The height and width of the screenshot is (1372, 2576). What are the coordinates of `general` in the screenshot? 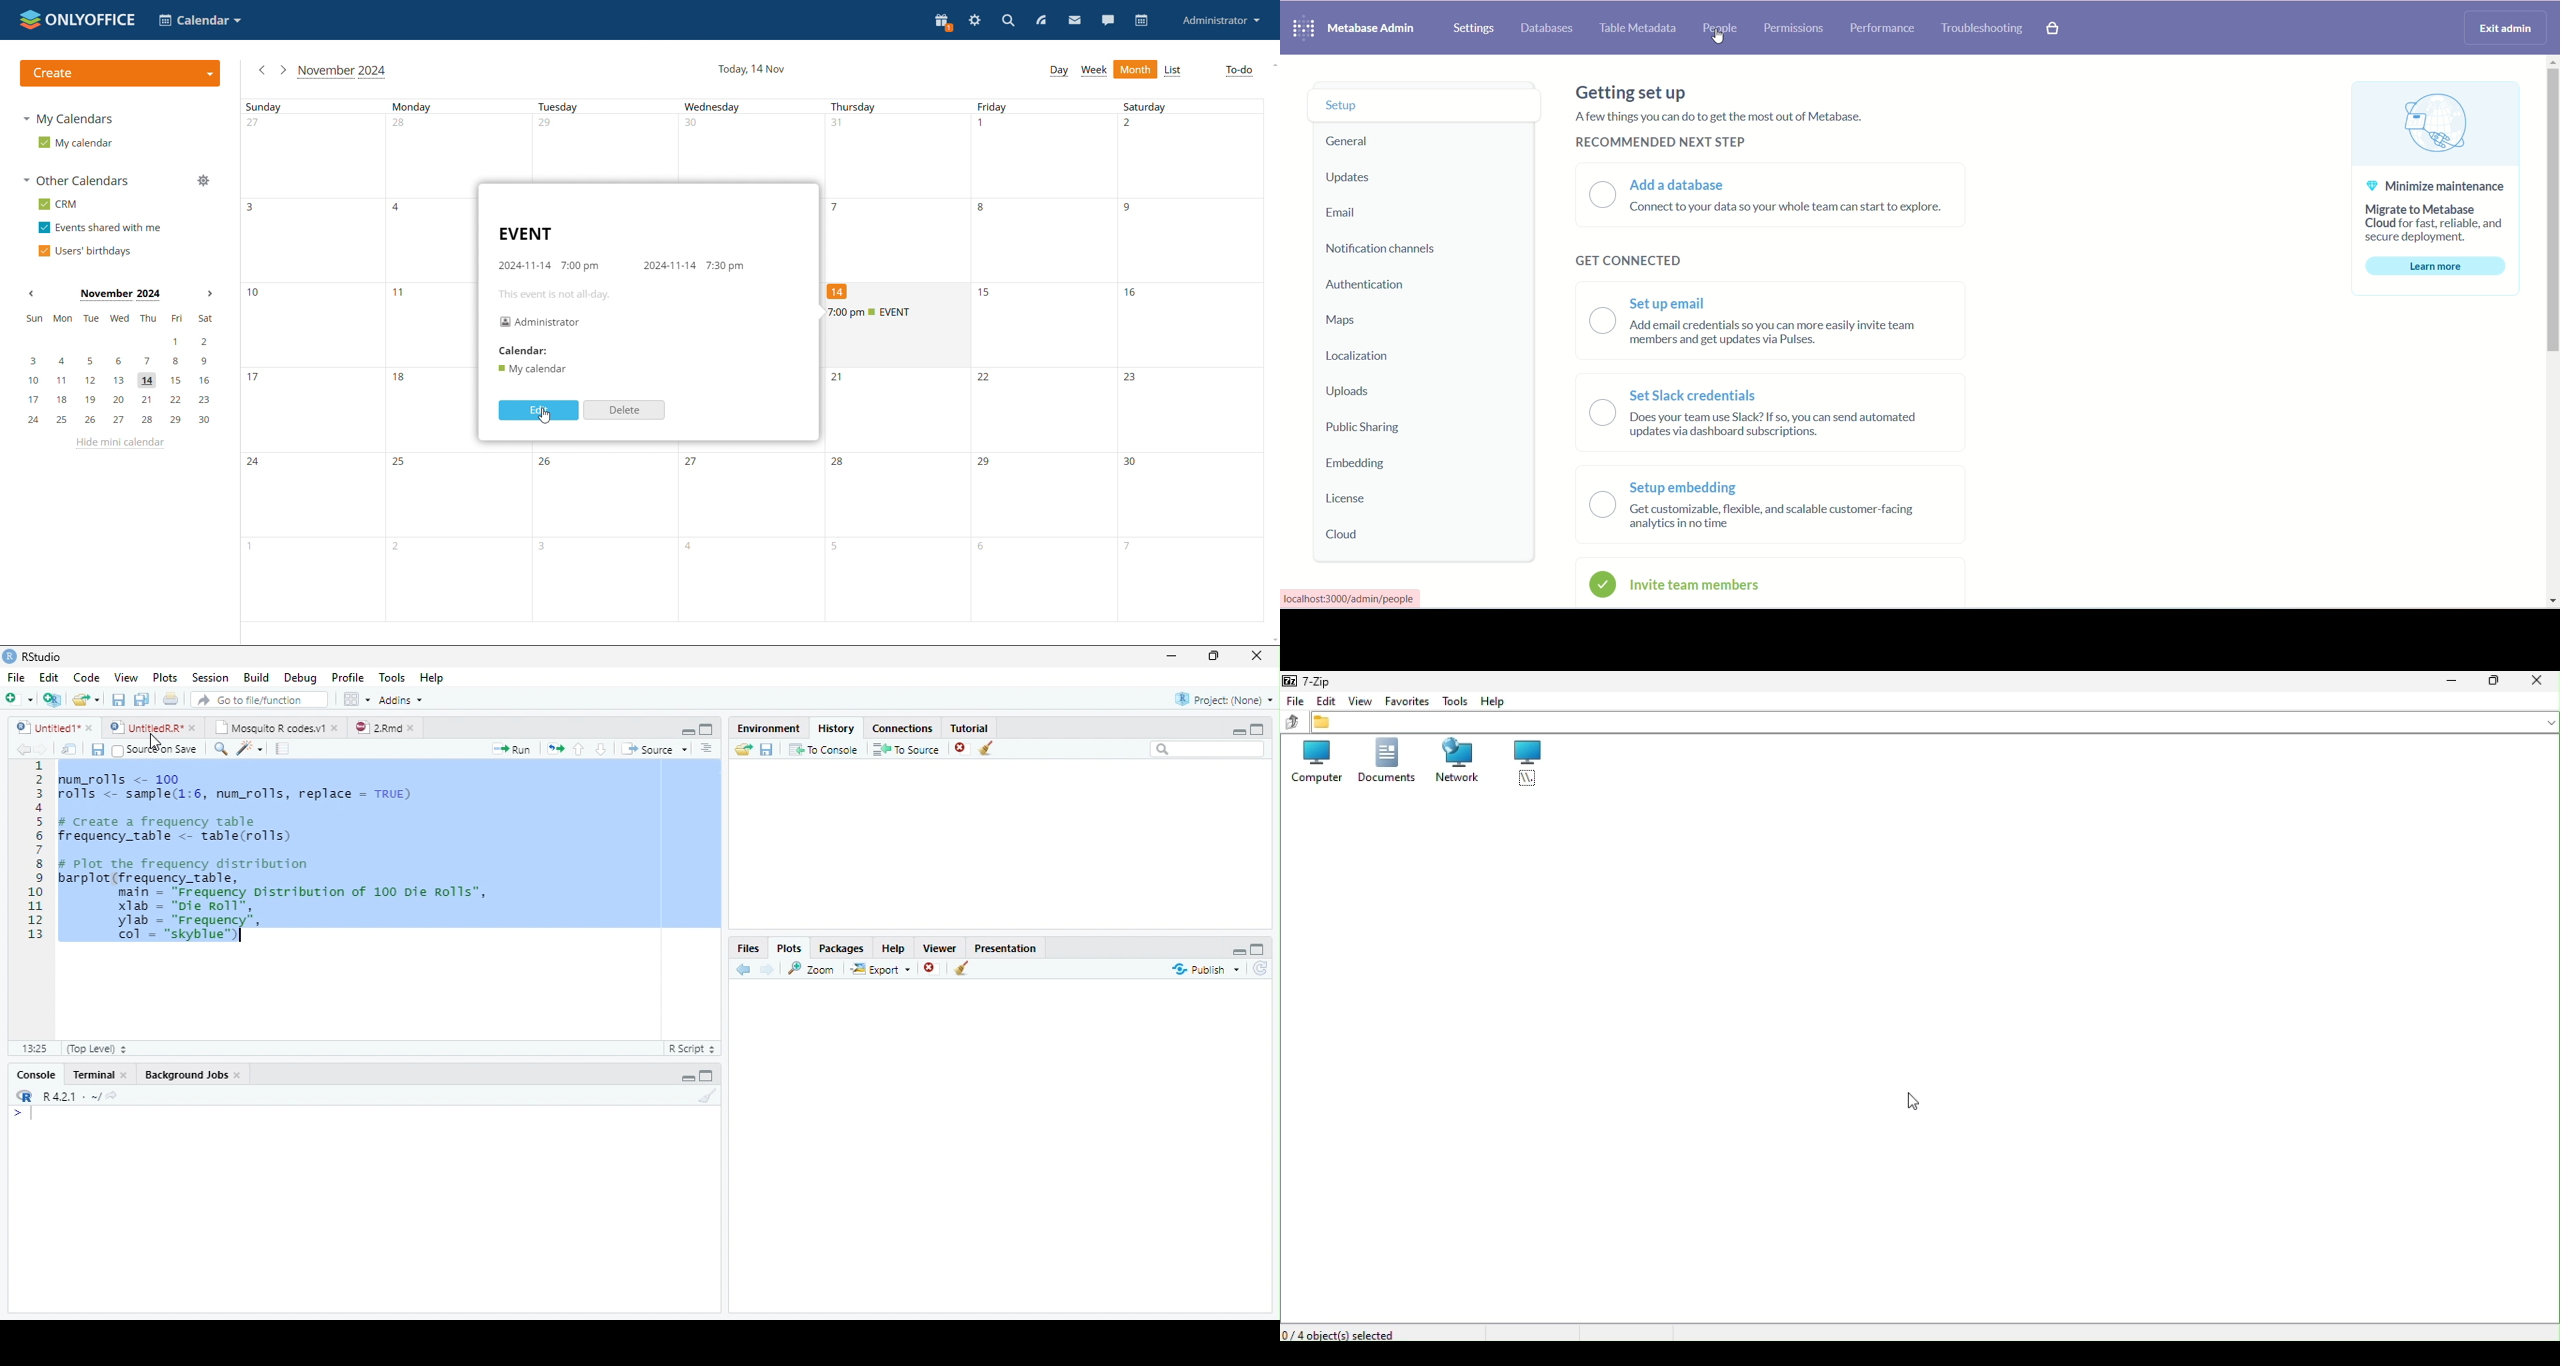 It's located at (1351, 143).